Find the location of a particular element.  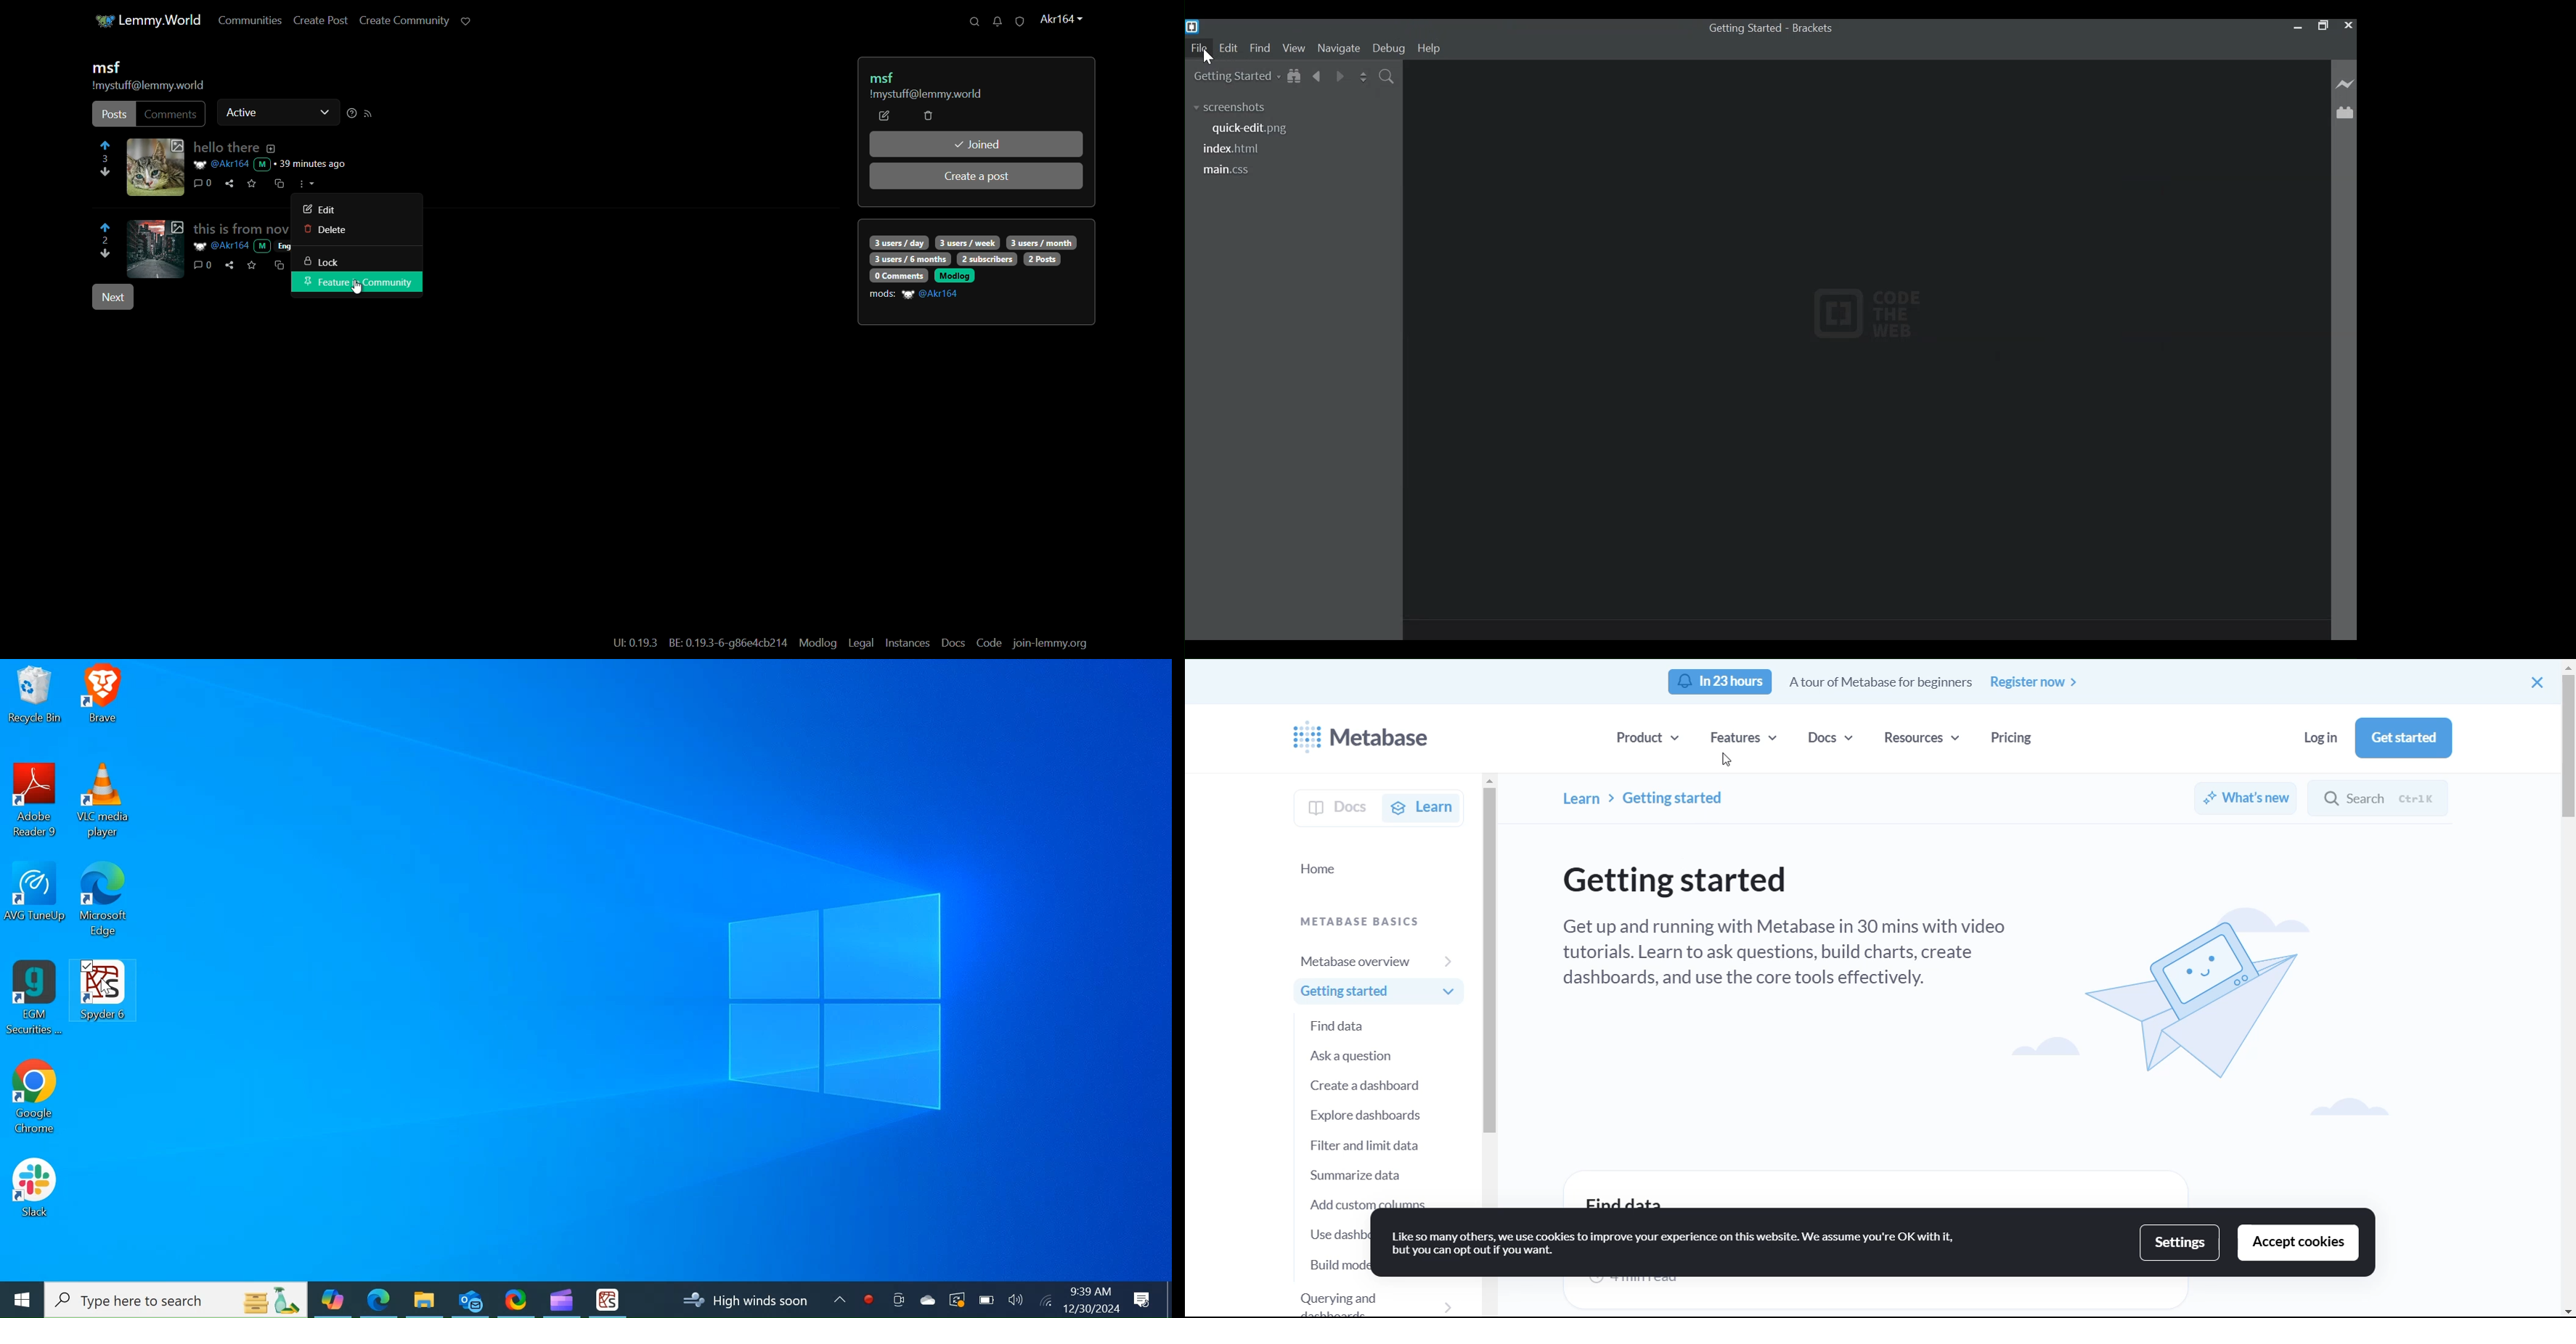

2 posts is located at coordinates (1043, 259).